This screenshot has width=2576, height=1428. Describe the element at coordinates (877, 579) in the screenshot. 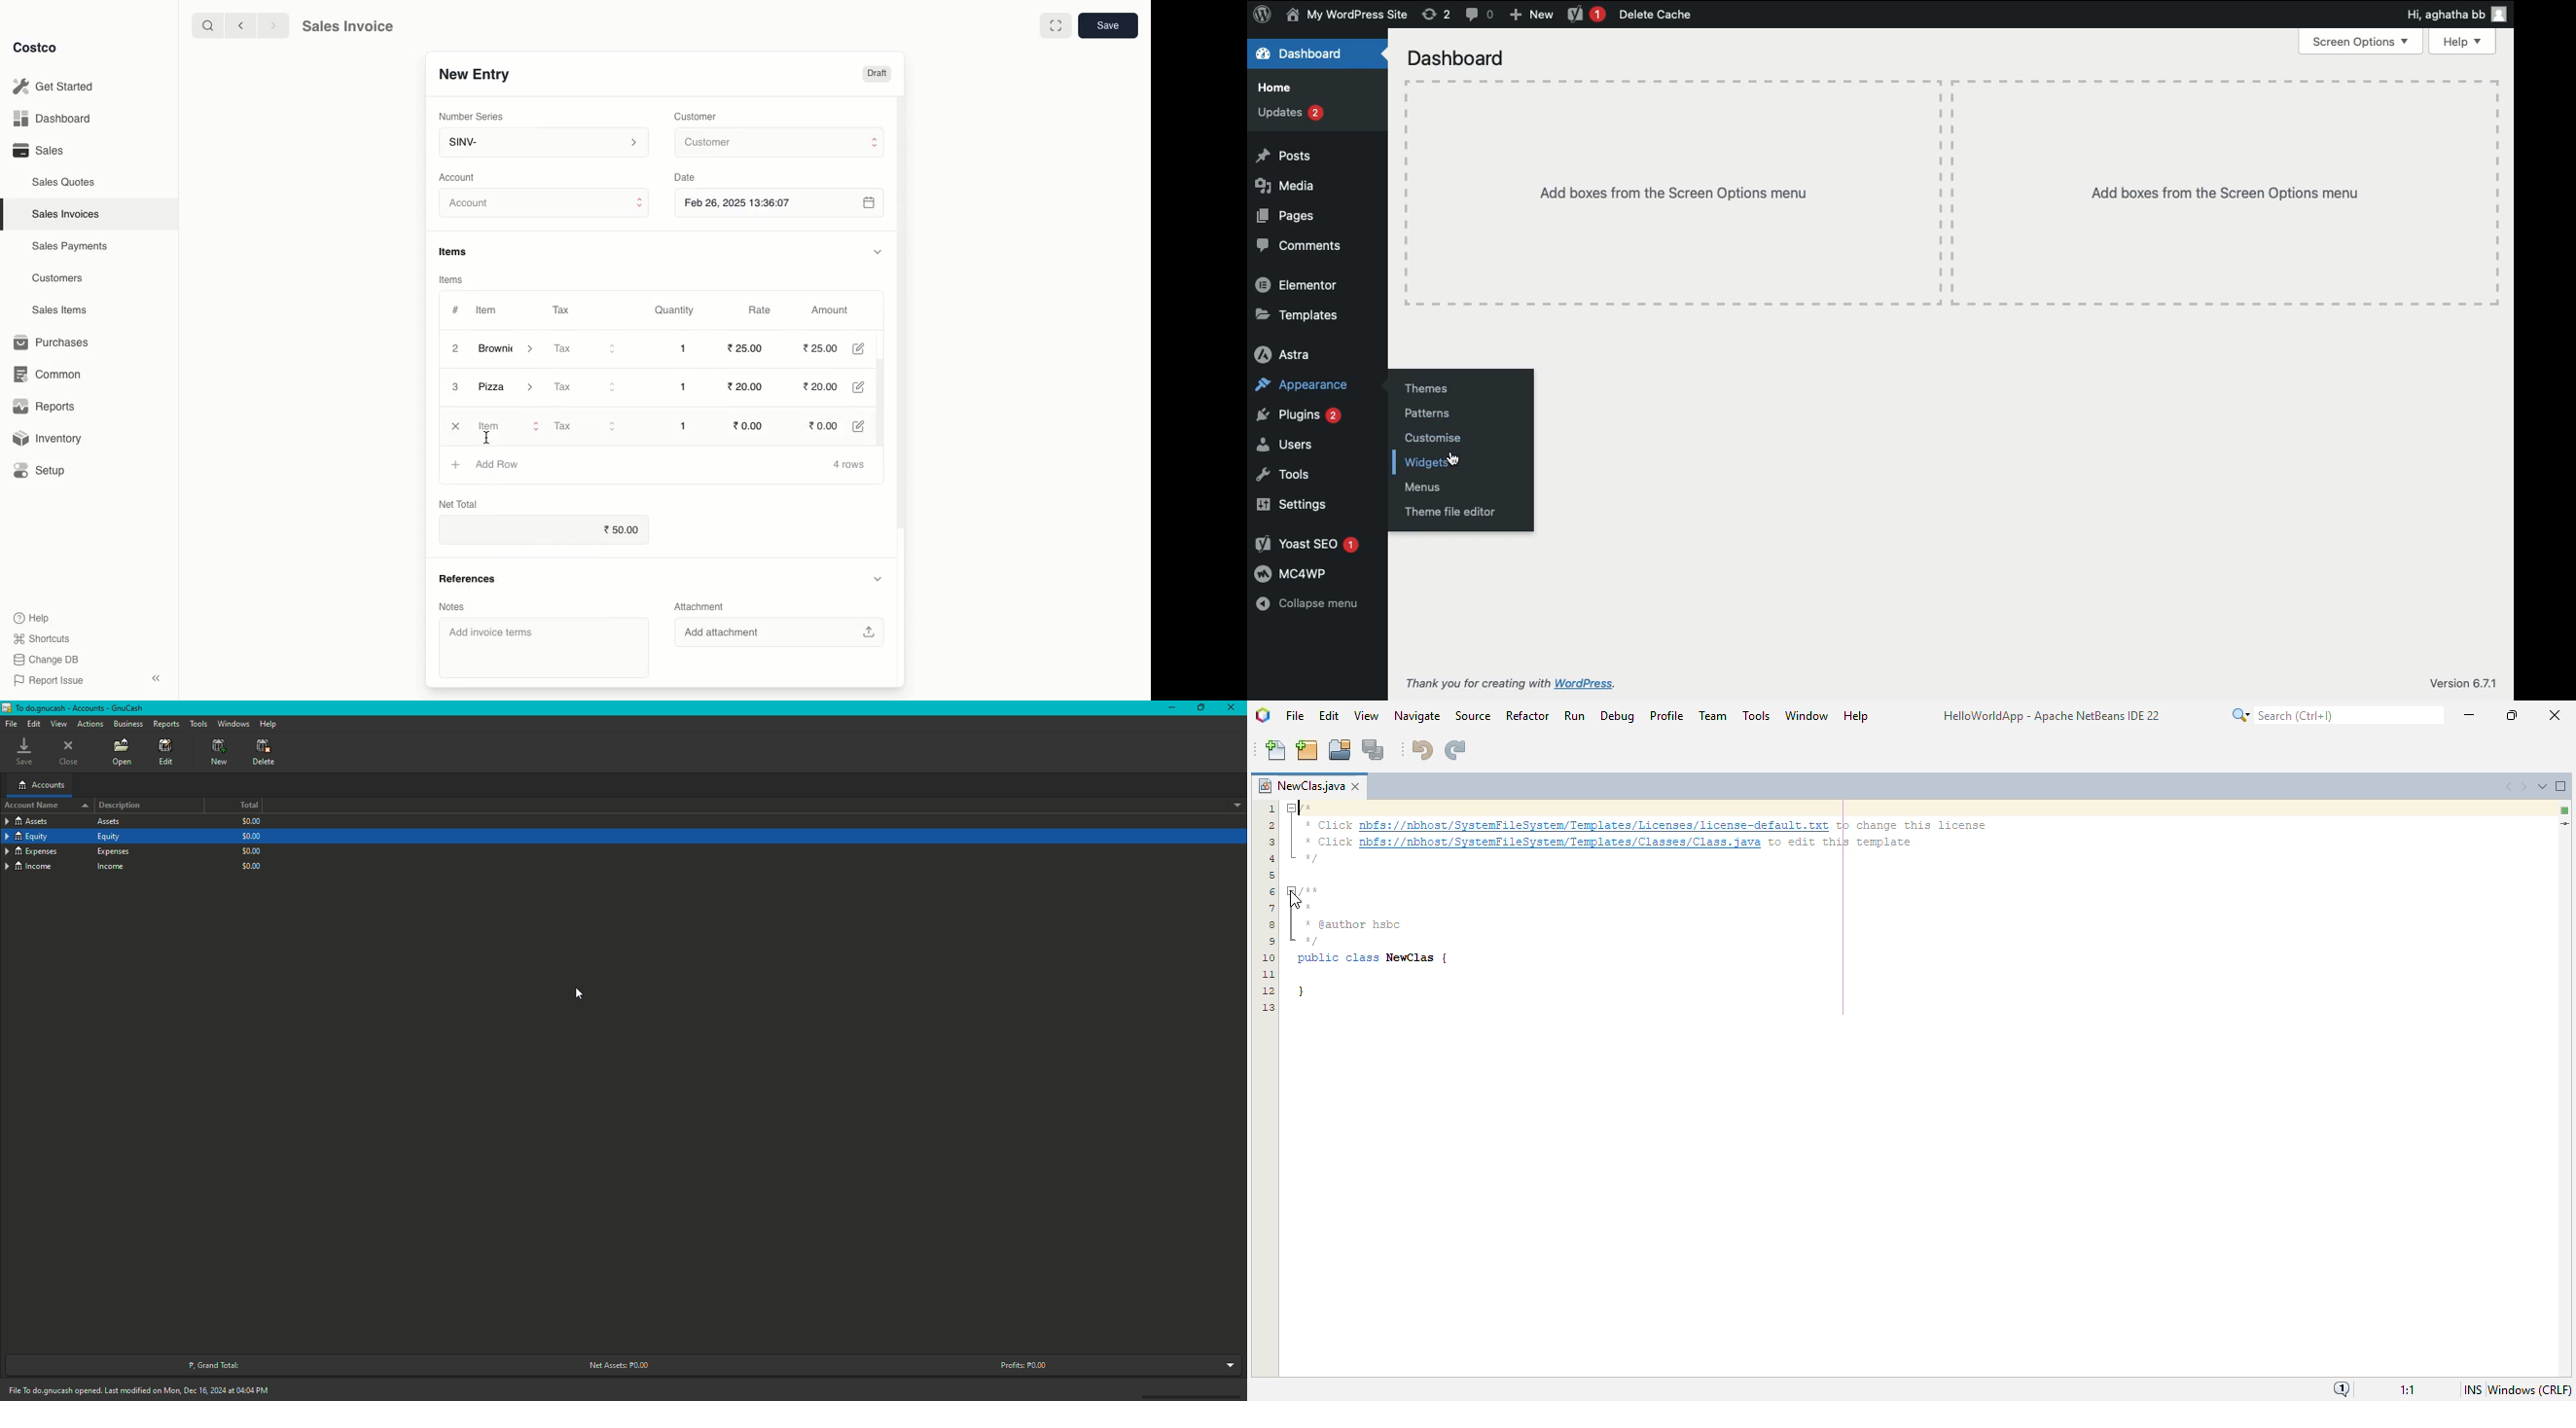

I see `Hide` at that location.